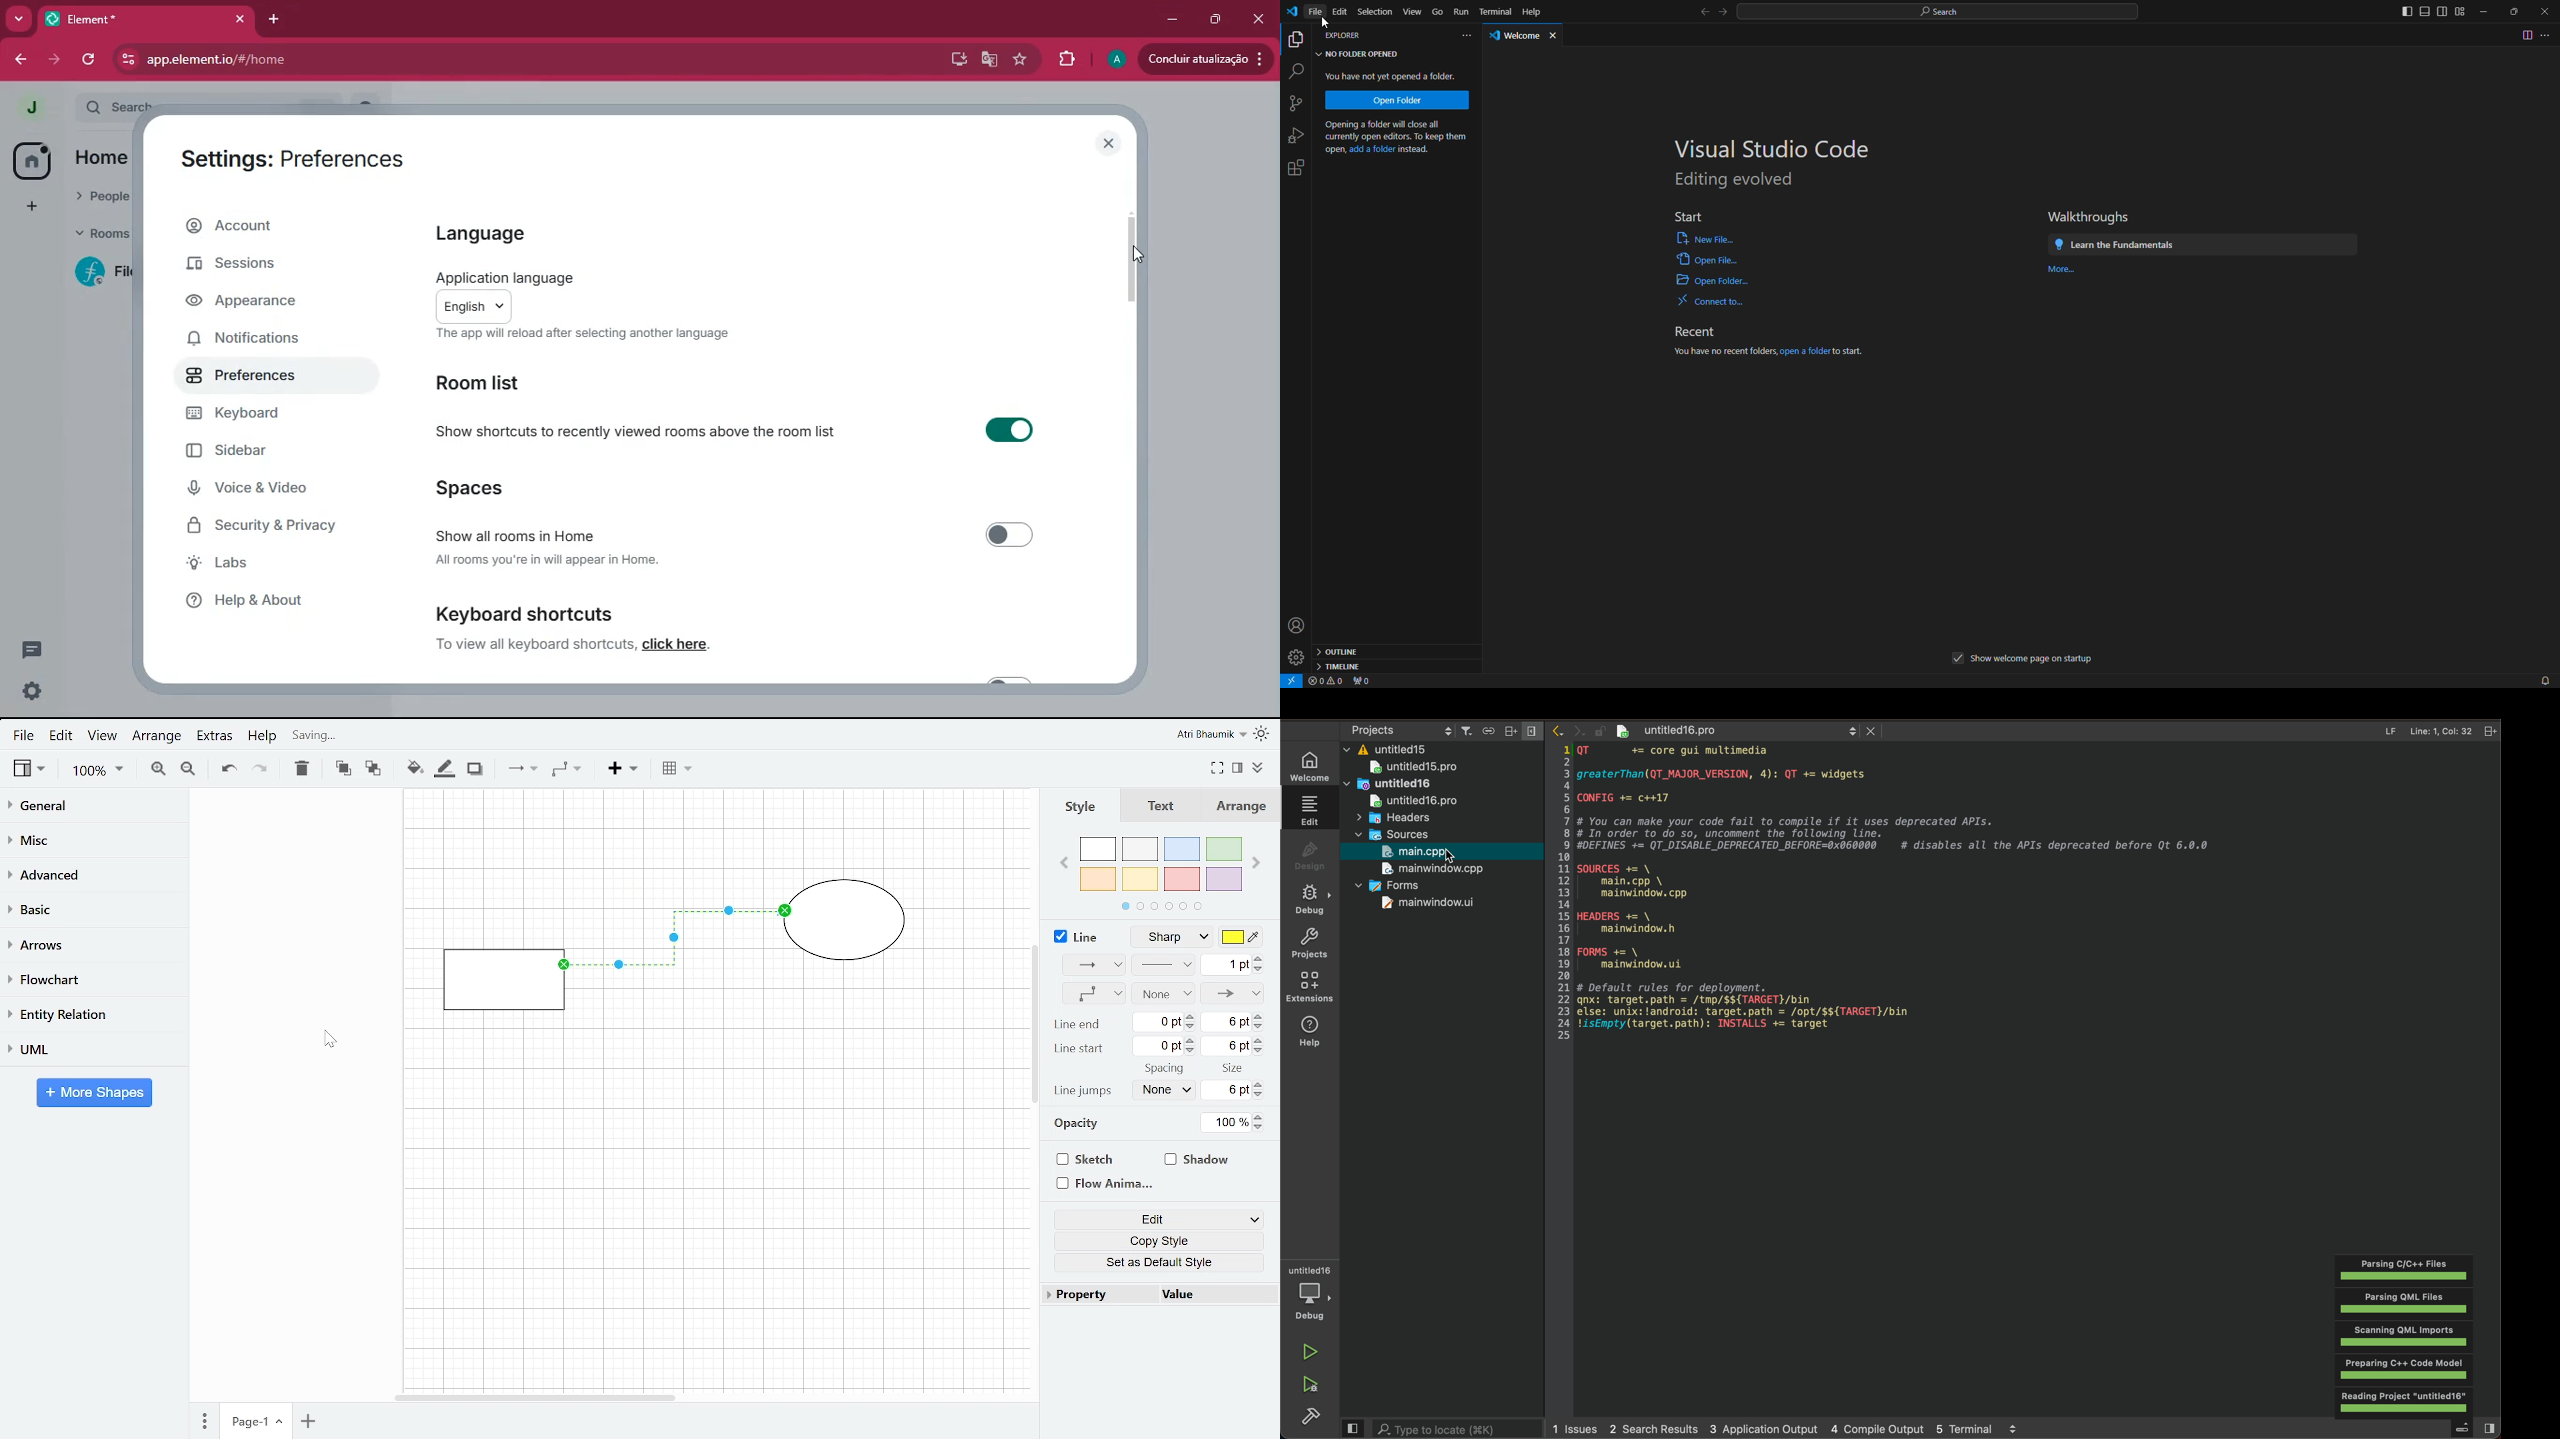 This screenshot has width=2576, height=1456. What do you see at coordinates (1154, 1260) in the screenshot?
I see `Set as default style` at bounding box center [1154, 1260].